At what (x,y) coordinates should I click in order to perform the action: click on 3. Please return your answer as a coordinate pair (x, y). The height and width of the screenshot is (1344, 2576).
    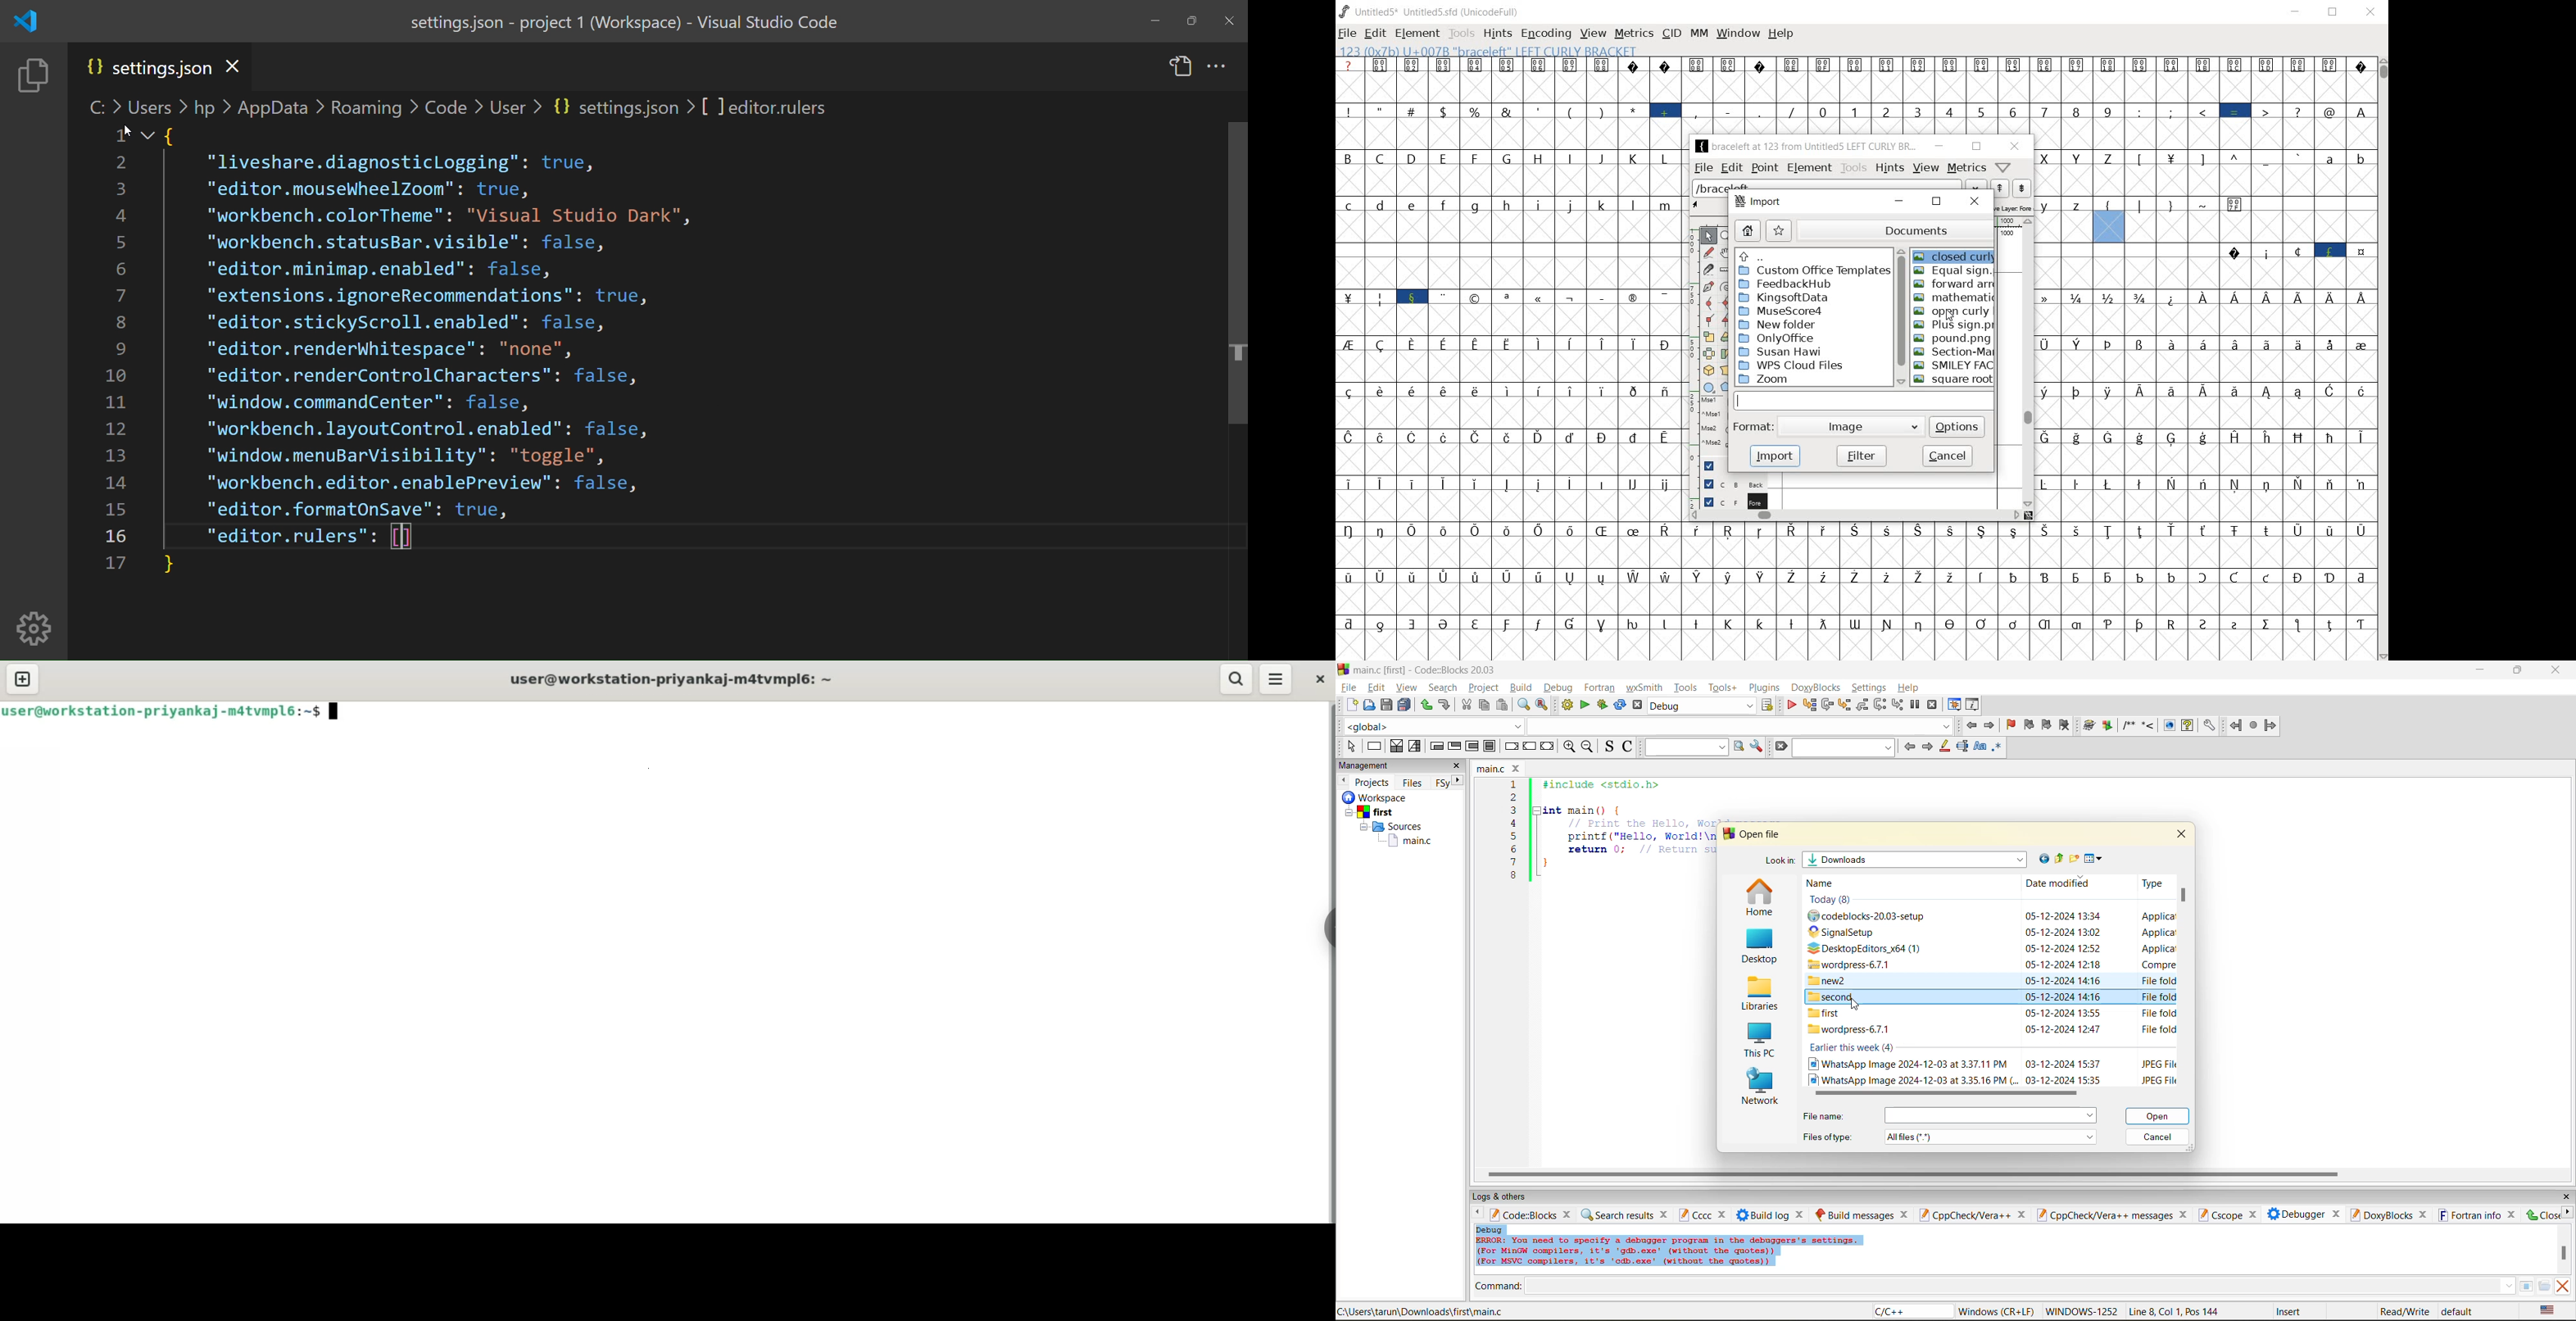
    Looking at the image, I should click on (1514, 810).